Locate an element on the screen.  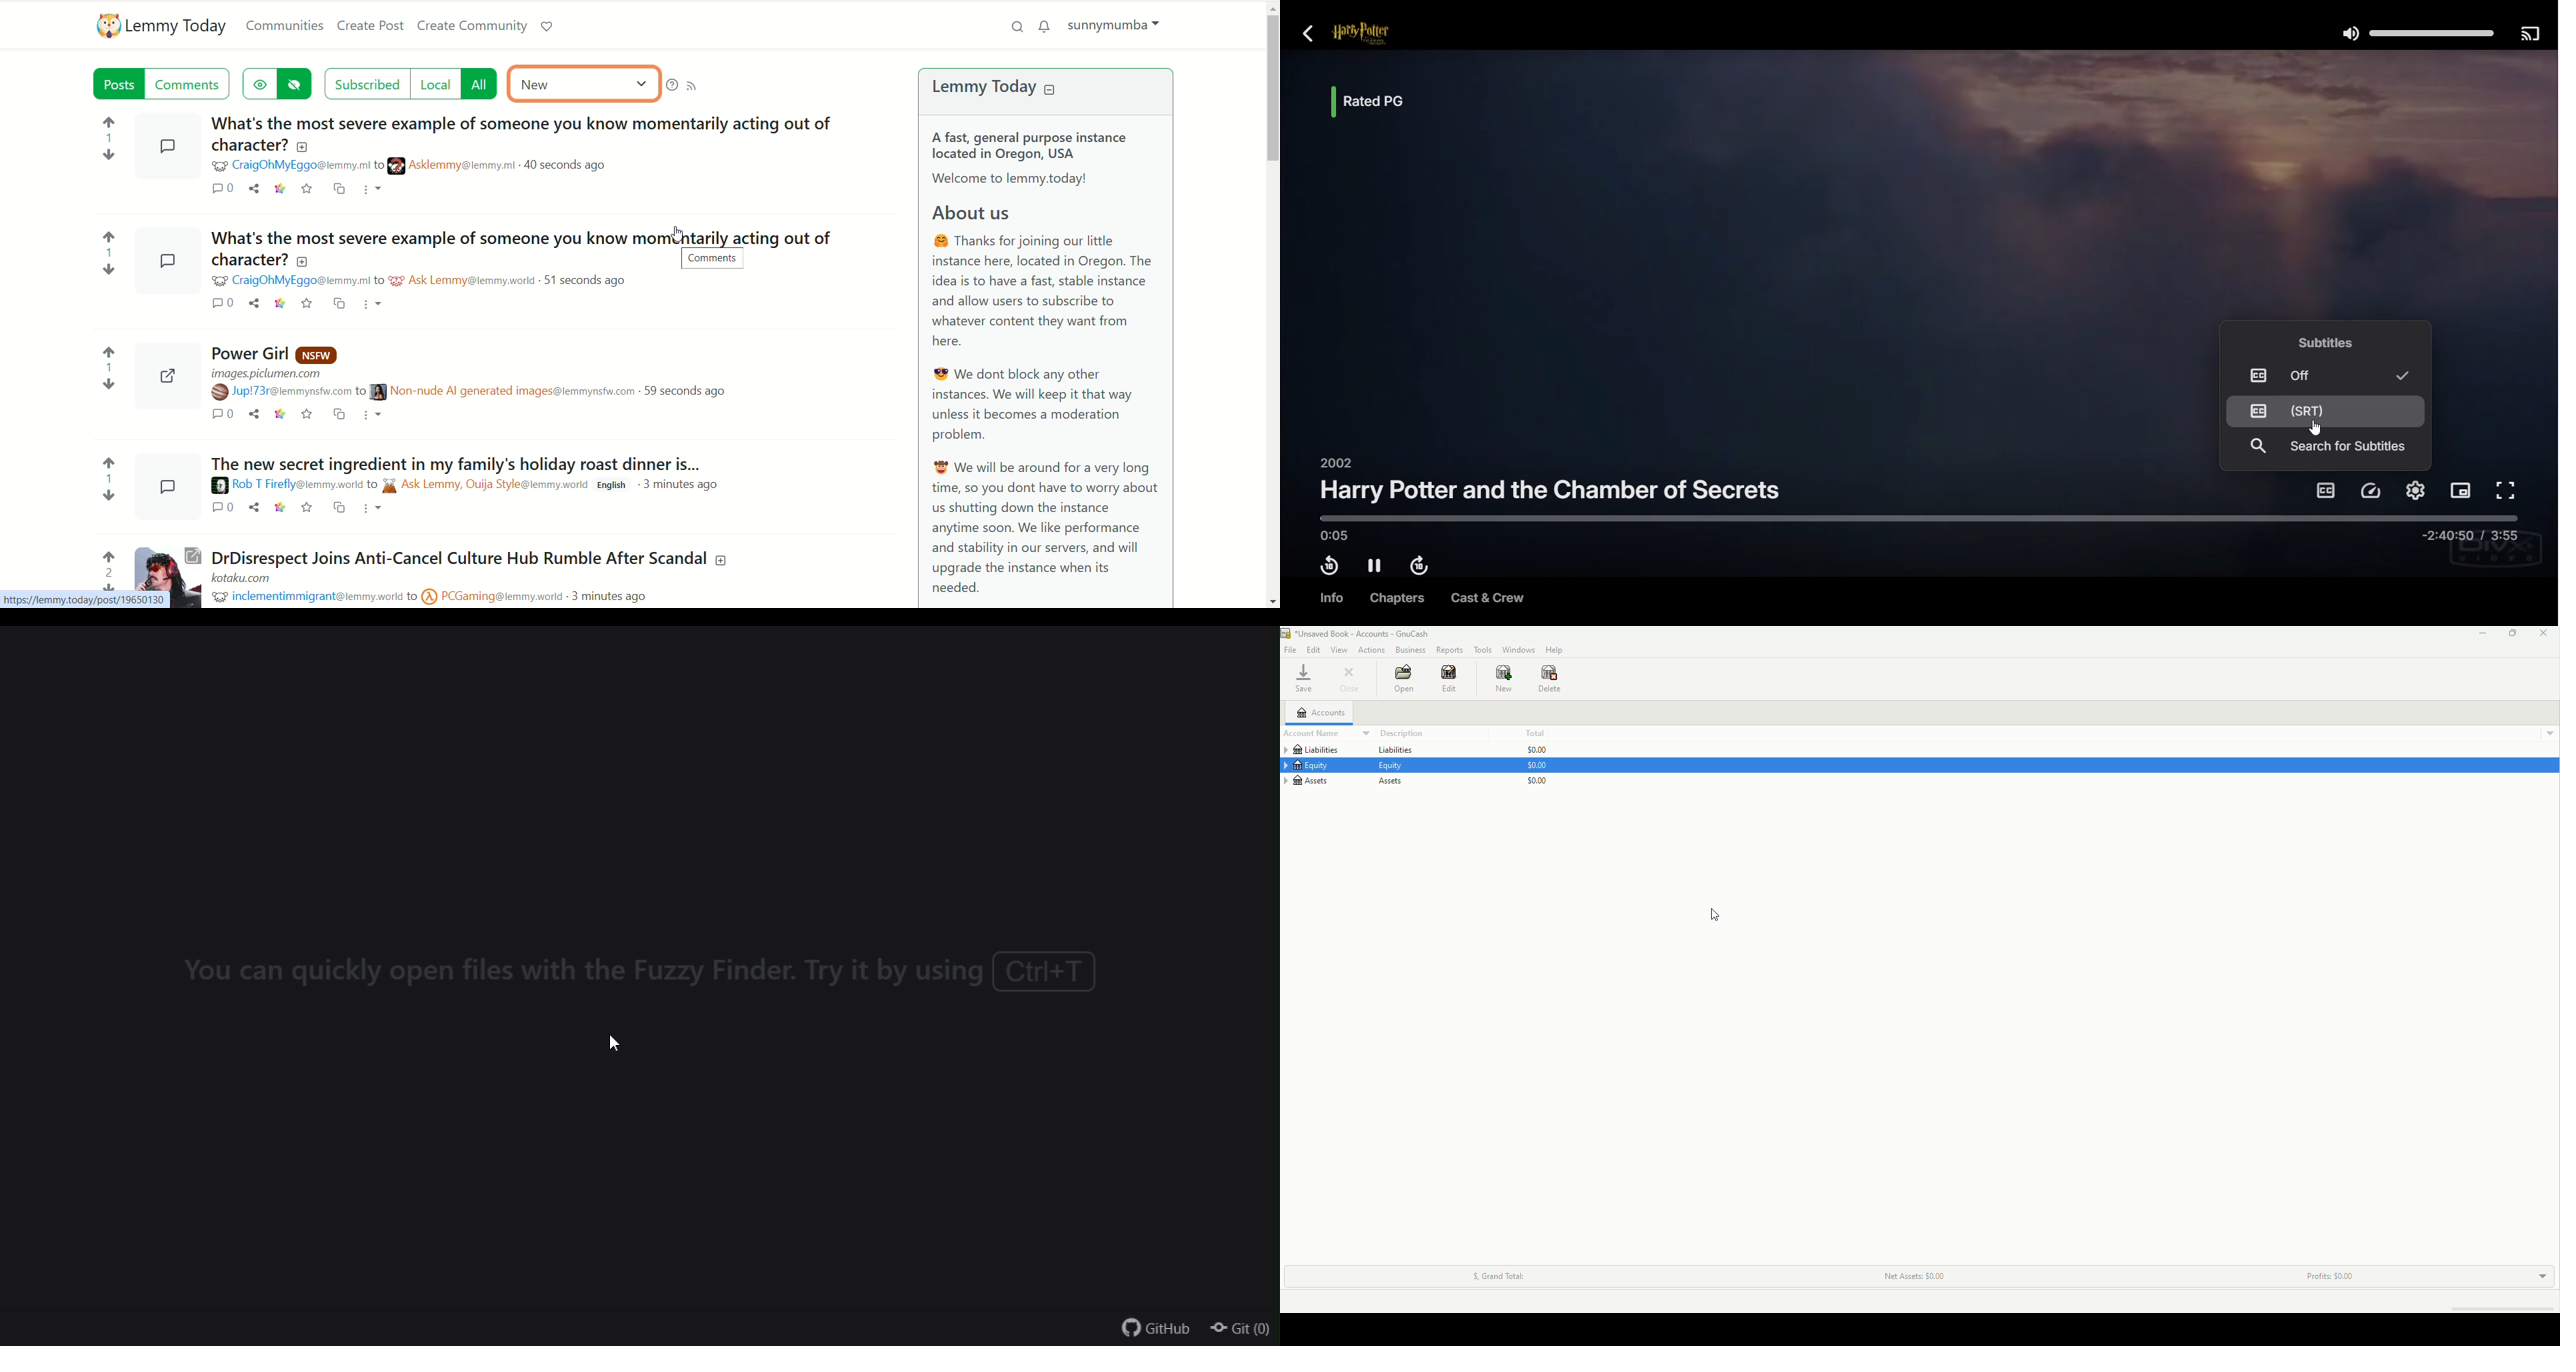
Info is located at coordinates (1330, 598).